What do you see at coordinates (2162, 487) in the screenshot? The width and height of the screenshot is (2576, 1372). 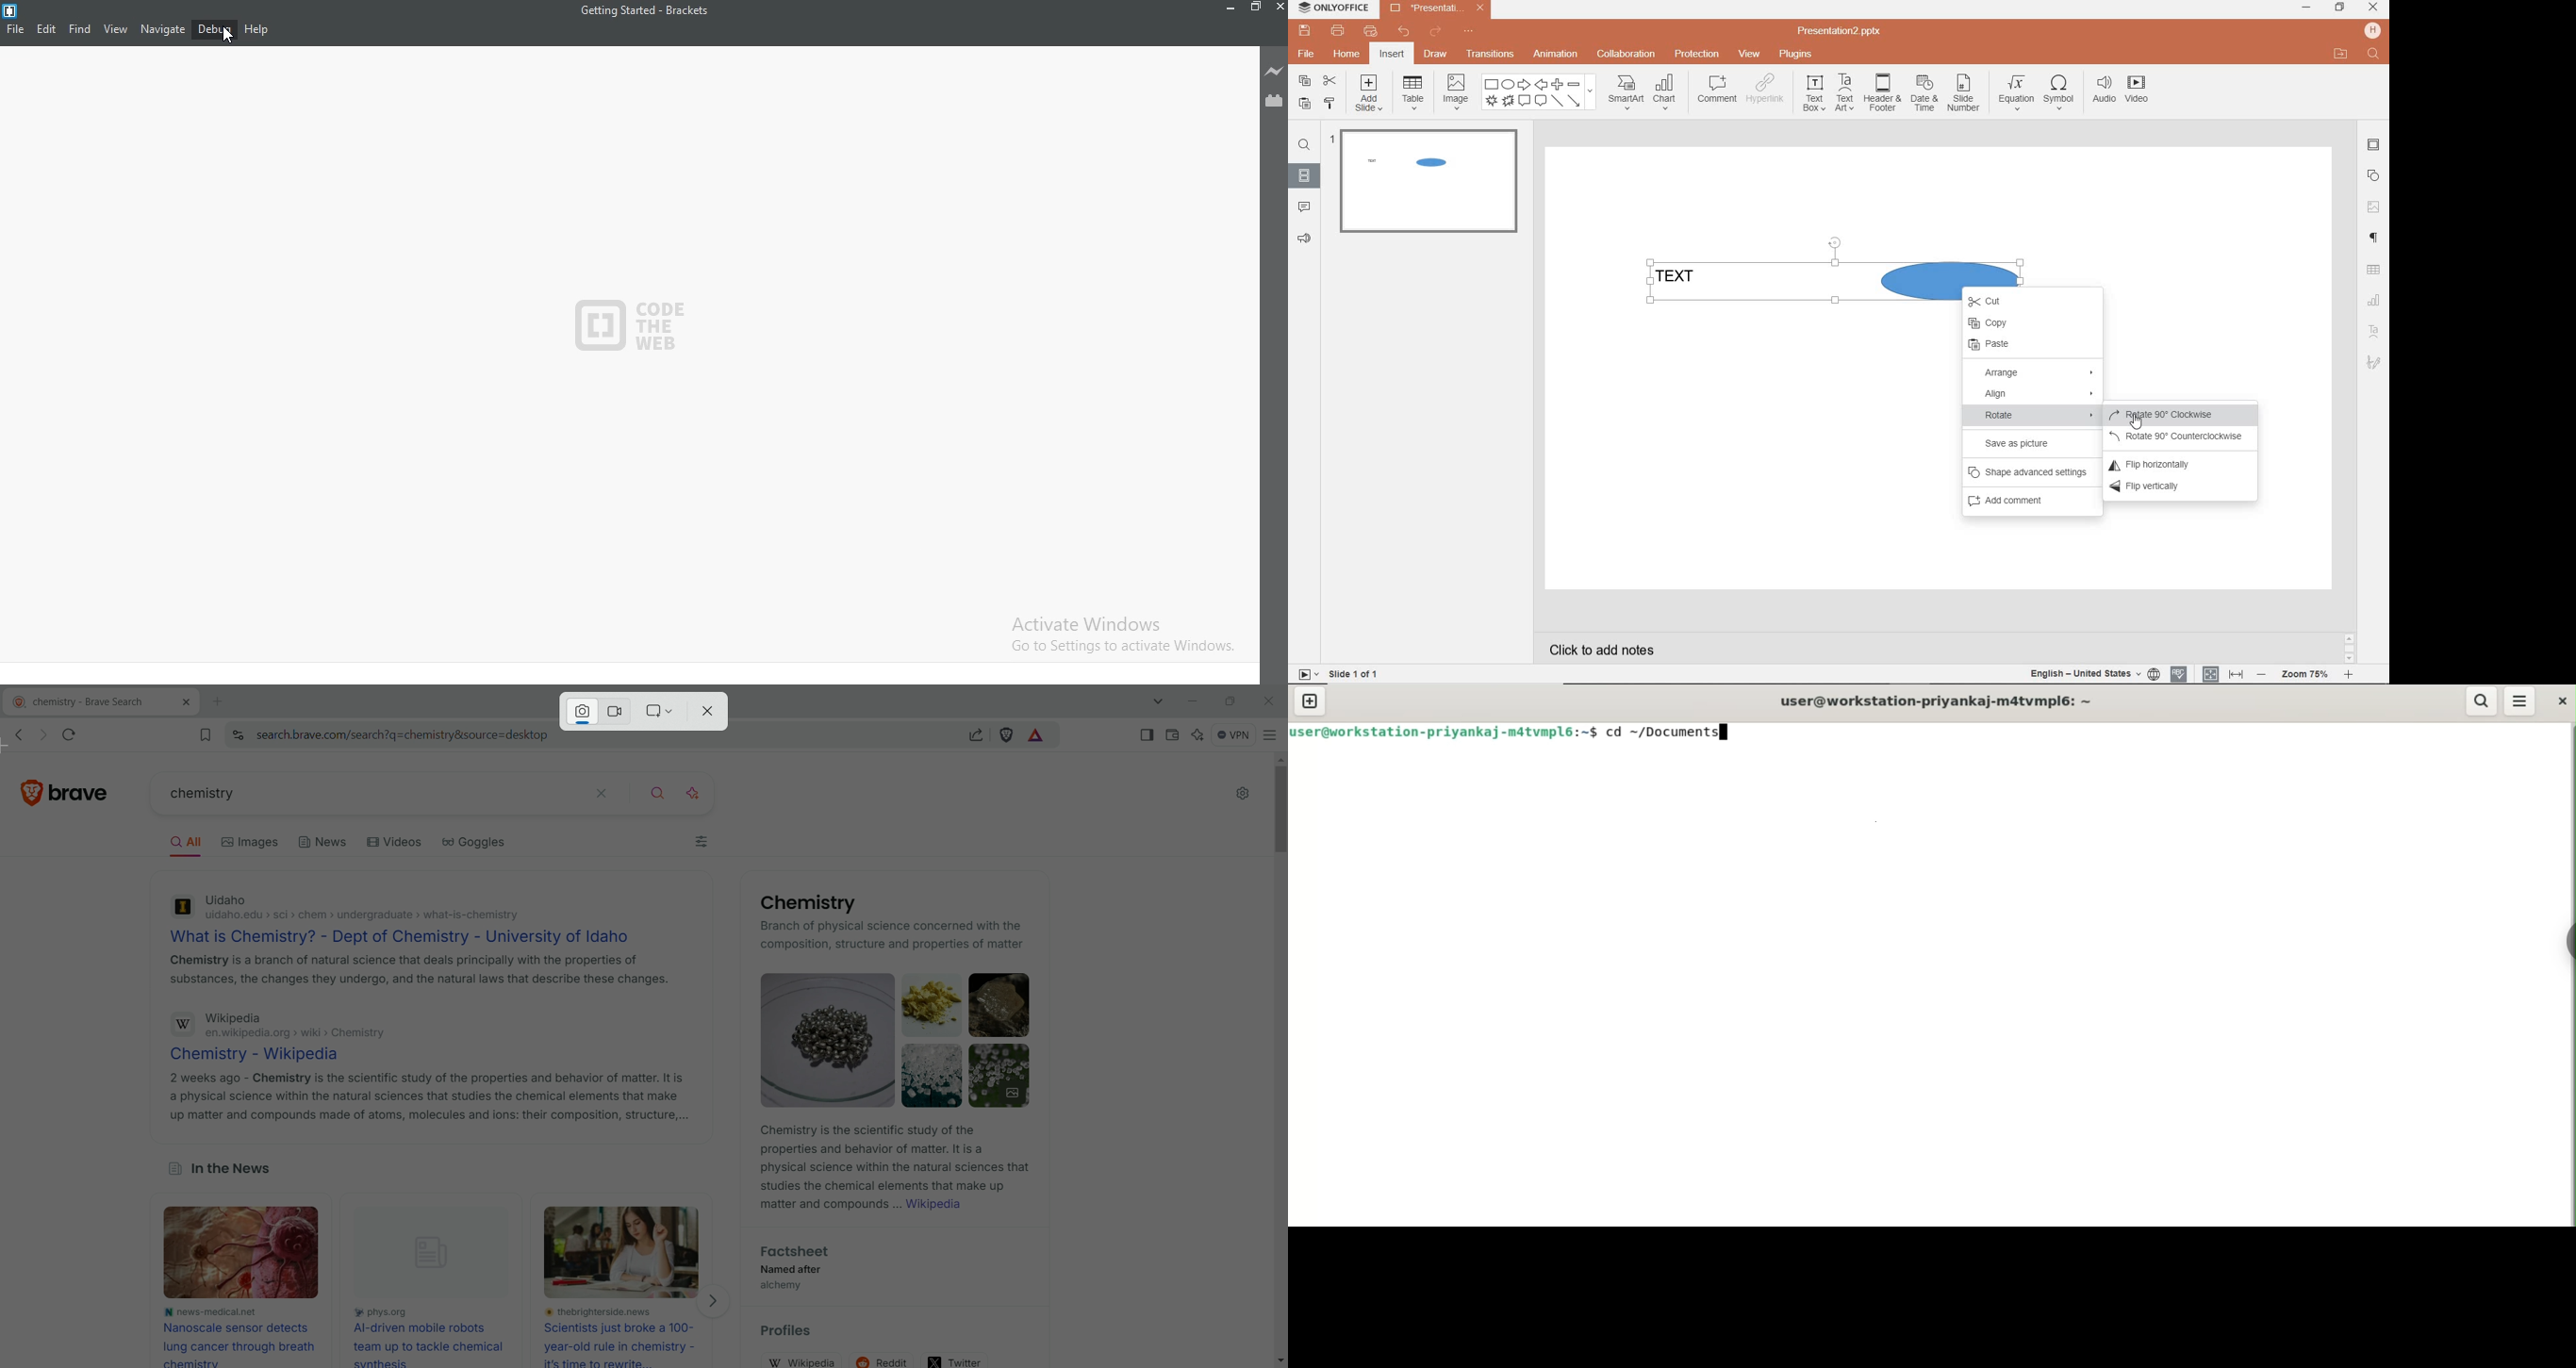 I see `FLIP VERTICALLY` at bounding box center [2162, 487].